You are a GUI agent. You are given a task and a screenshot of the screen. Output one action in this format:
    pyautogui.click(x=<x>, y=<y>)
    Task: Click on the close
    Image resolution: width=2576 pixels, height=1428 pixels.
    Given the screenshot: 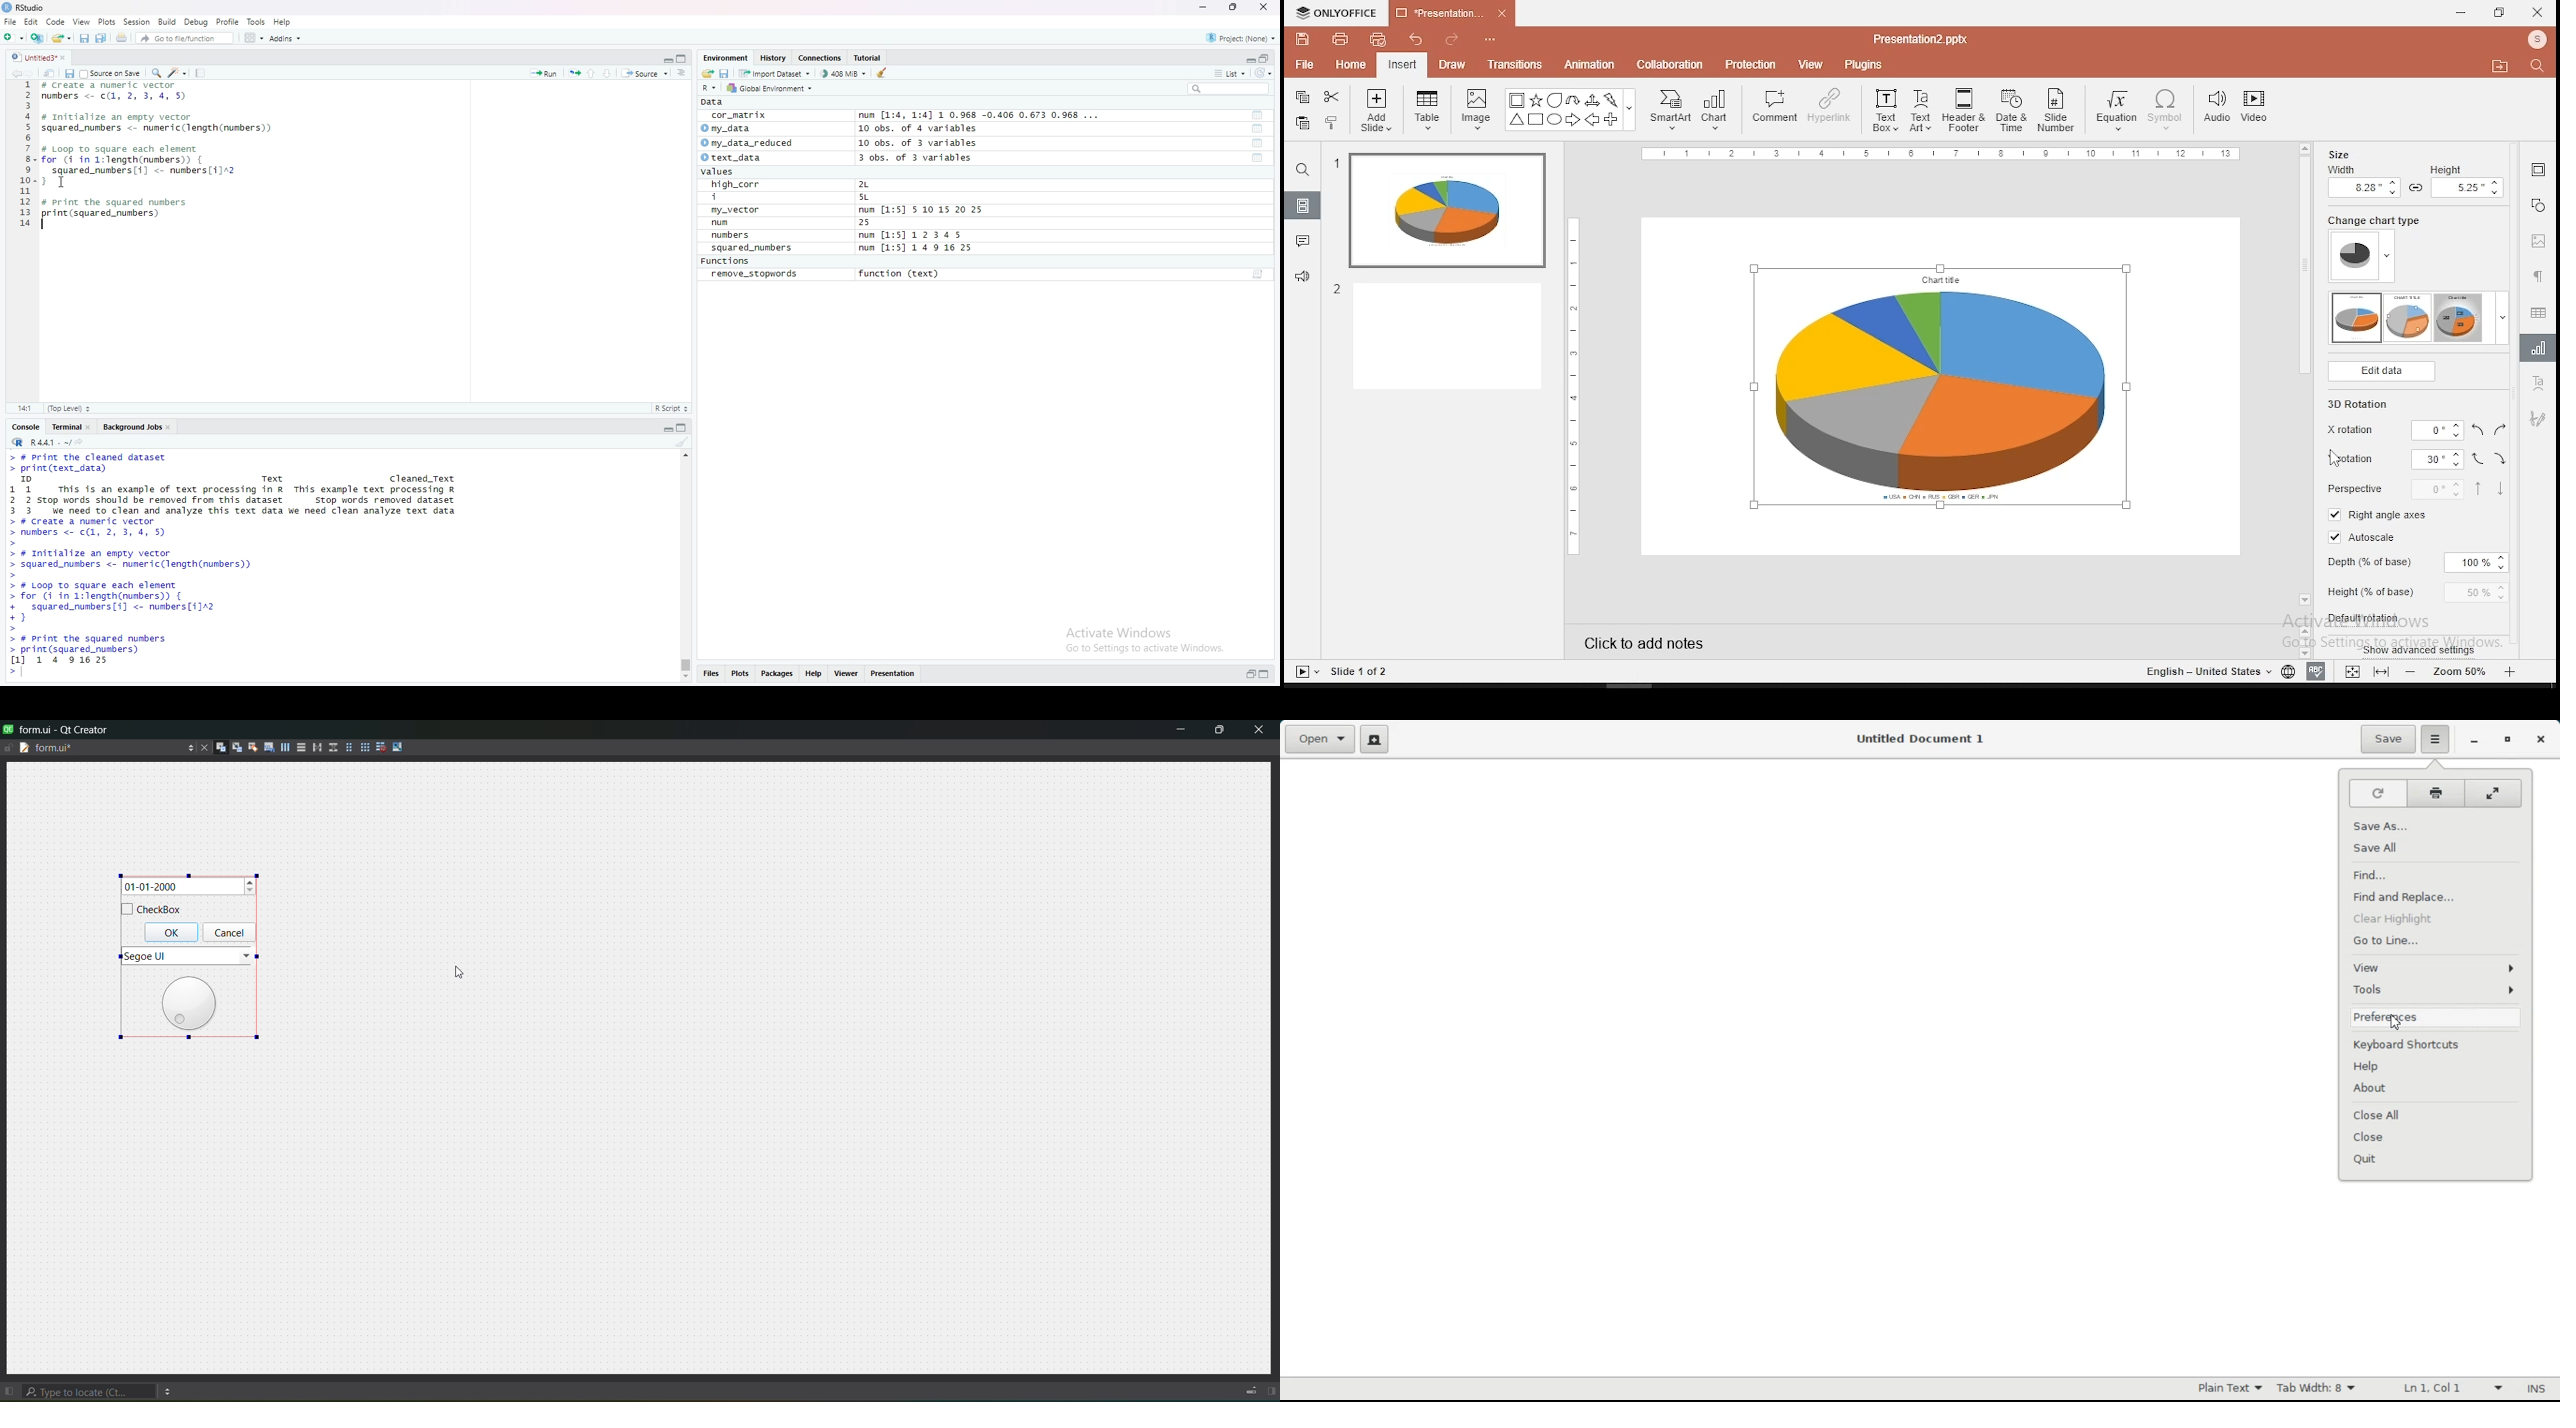 What is the action you would take?
    pyautogui.click(x=91, y=426)
    